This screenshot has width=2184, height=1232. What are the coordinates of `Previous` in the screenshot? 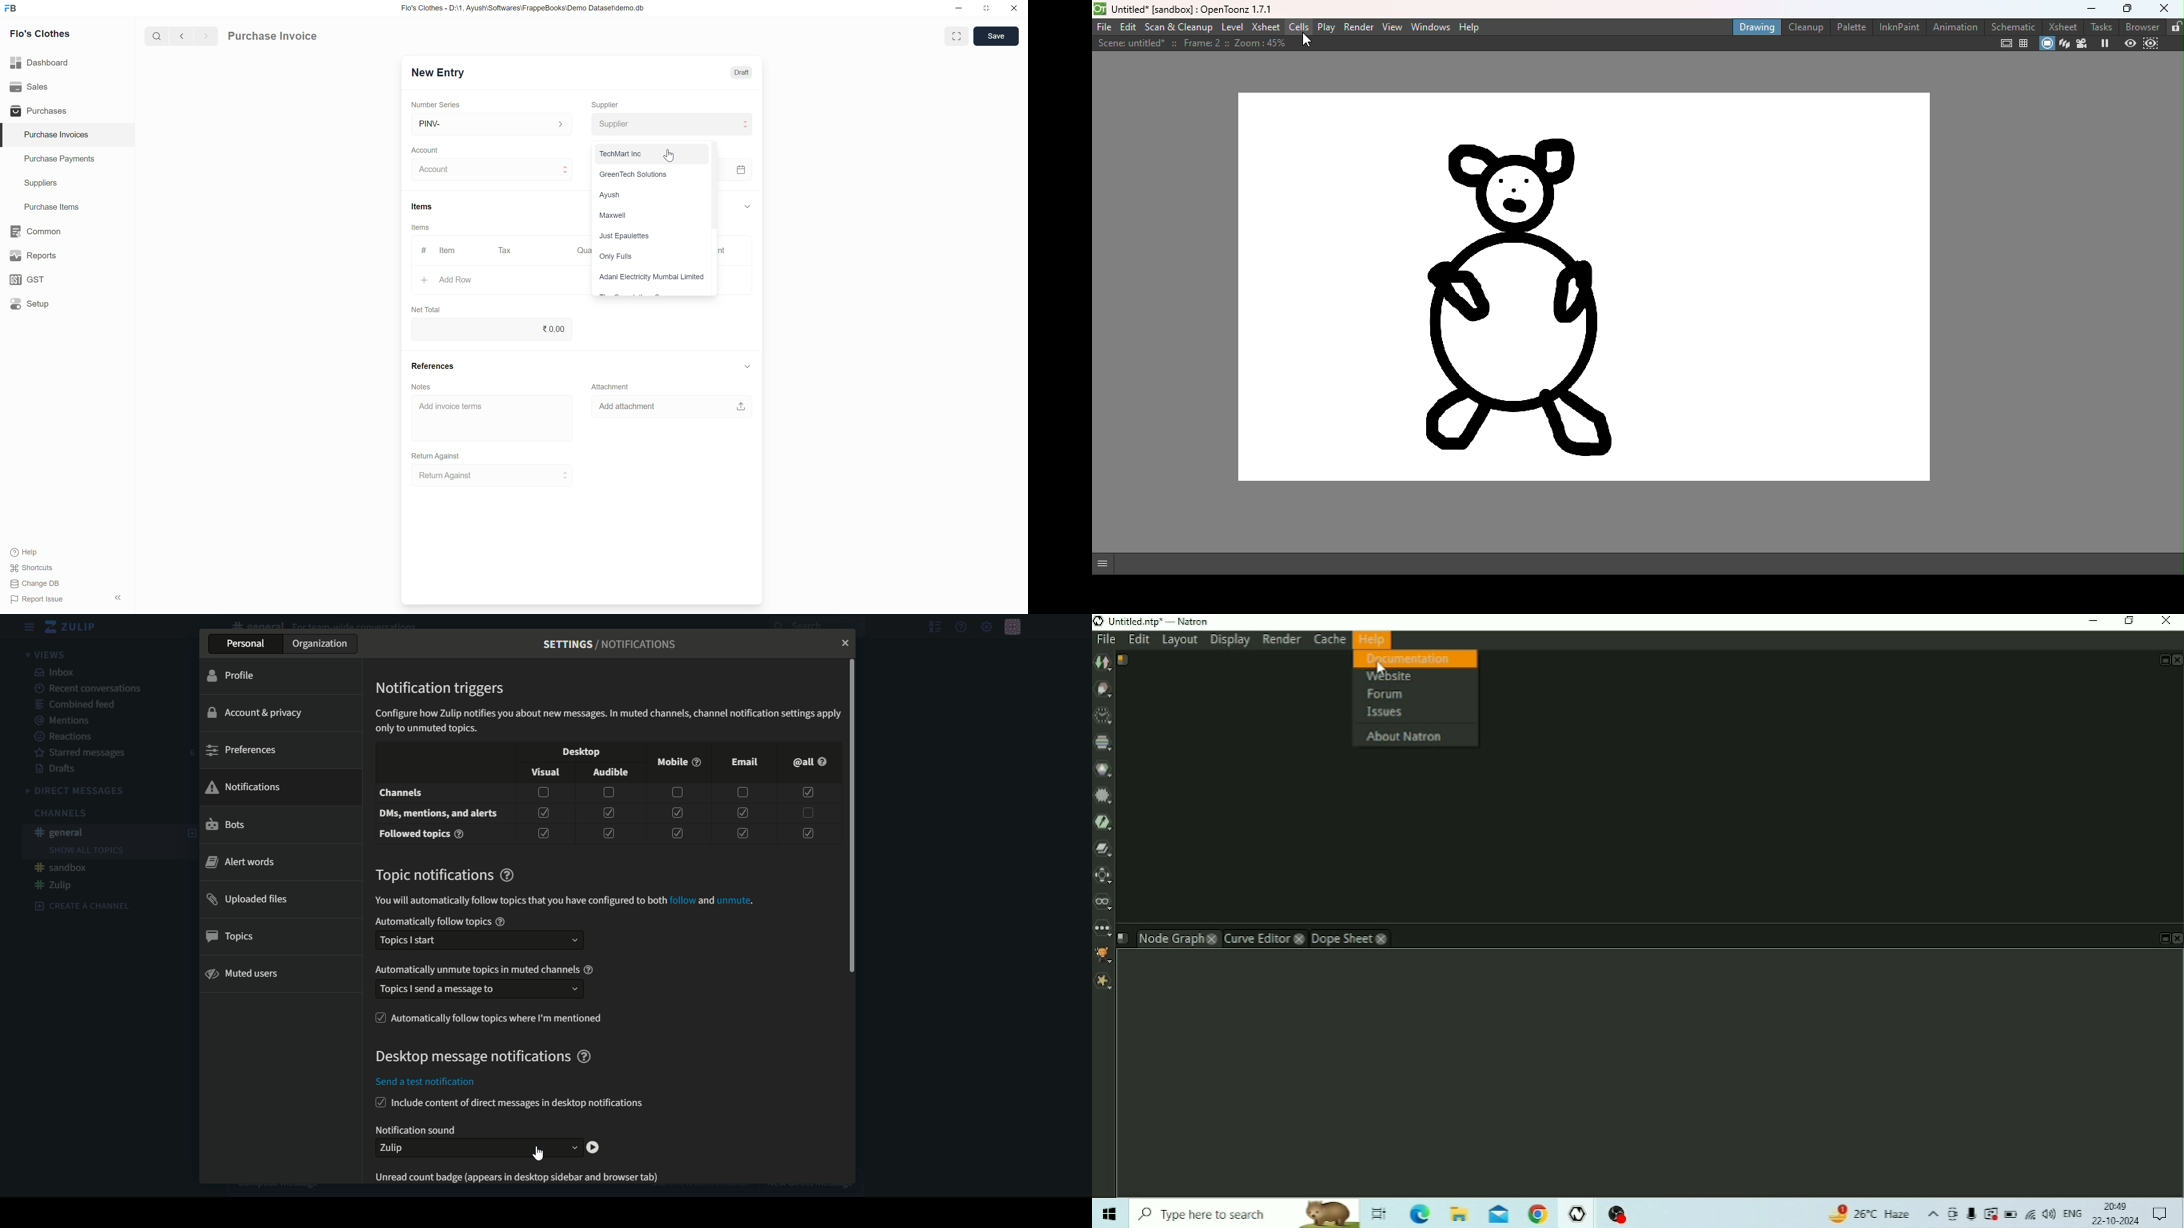 It's located at (182, 35).